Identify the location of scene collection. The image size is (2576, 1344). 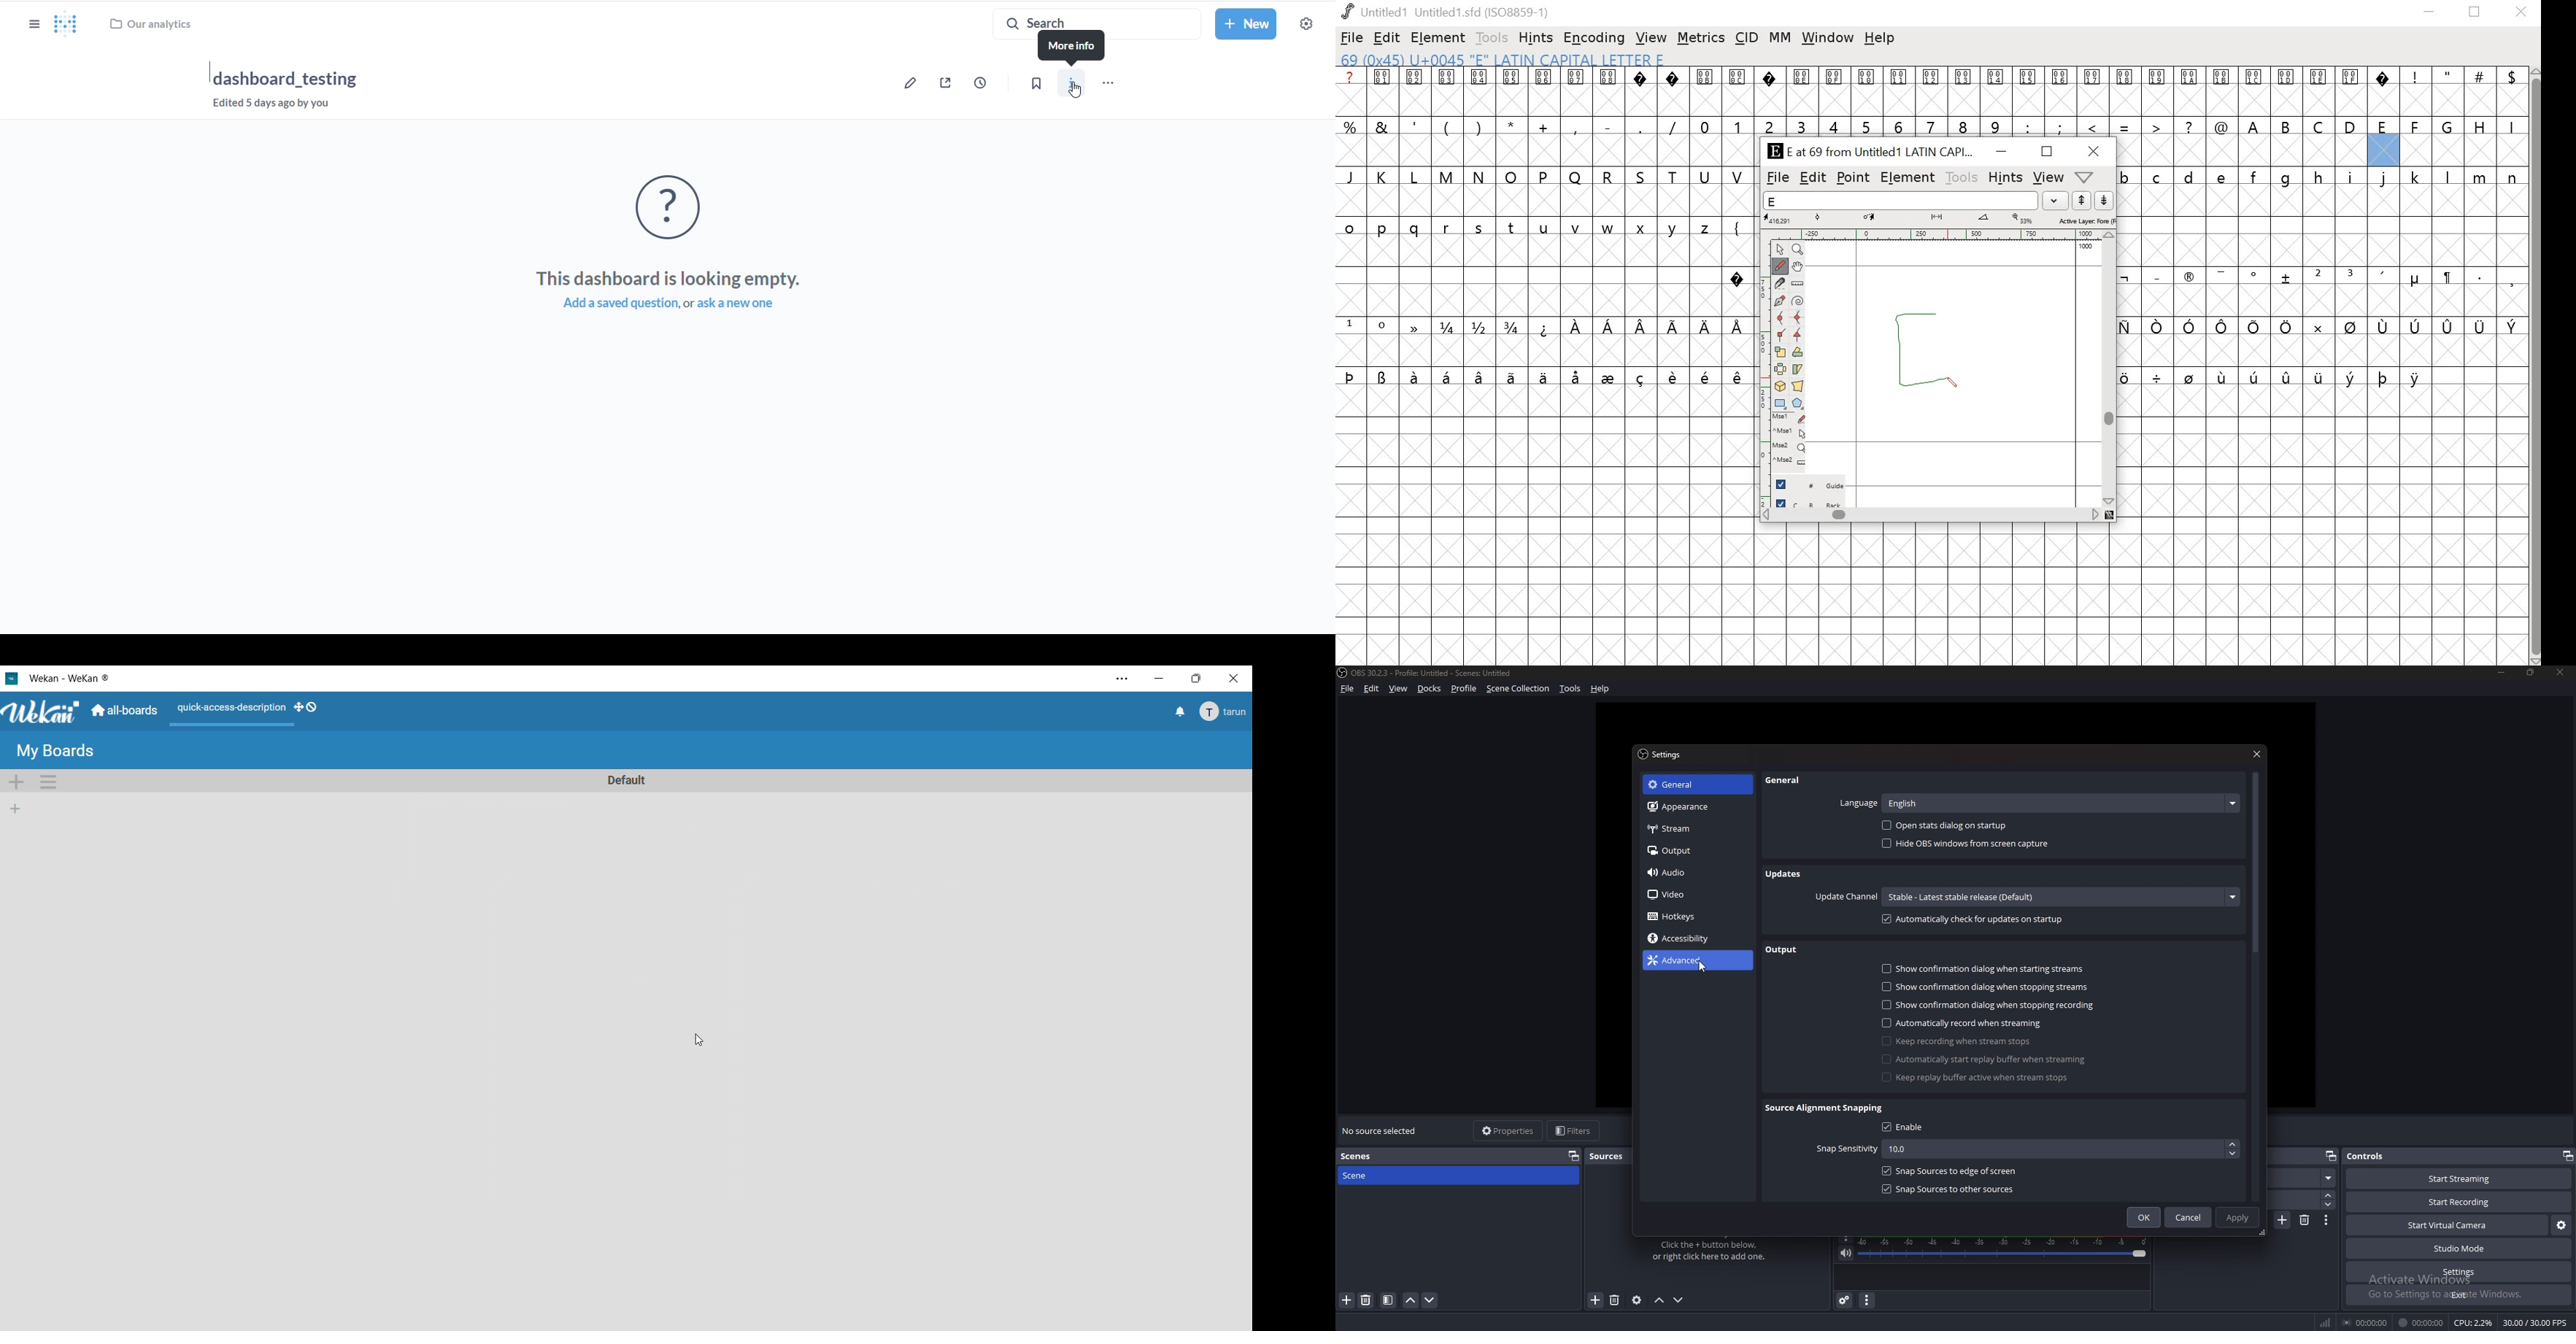
(1519, 688).